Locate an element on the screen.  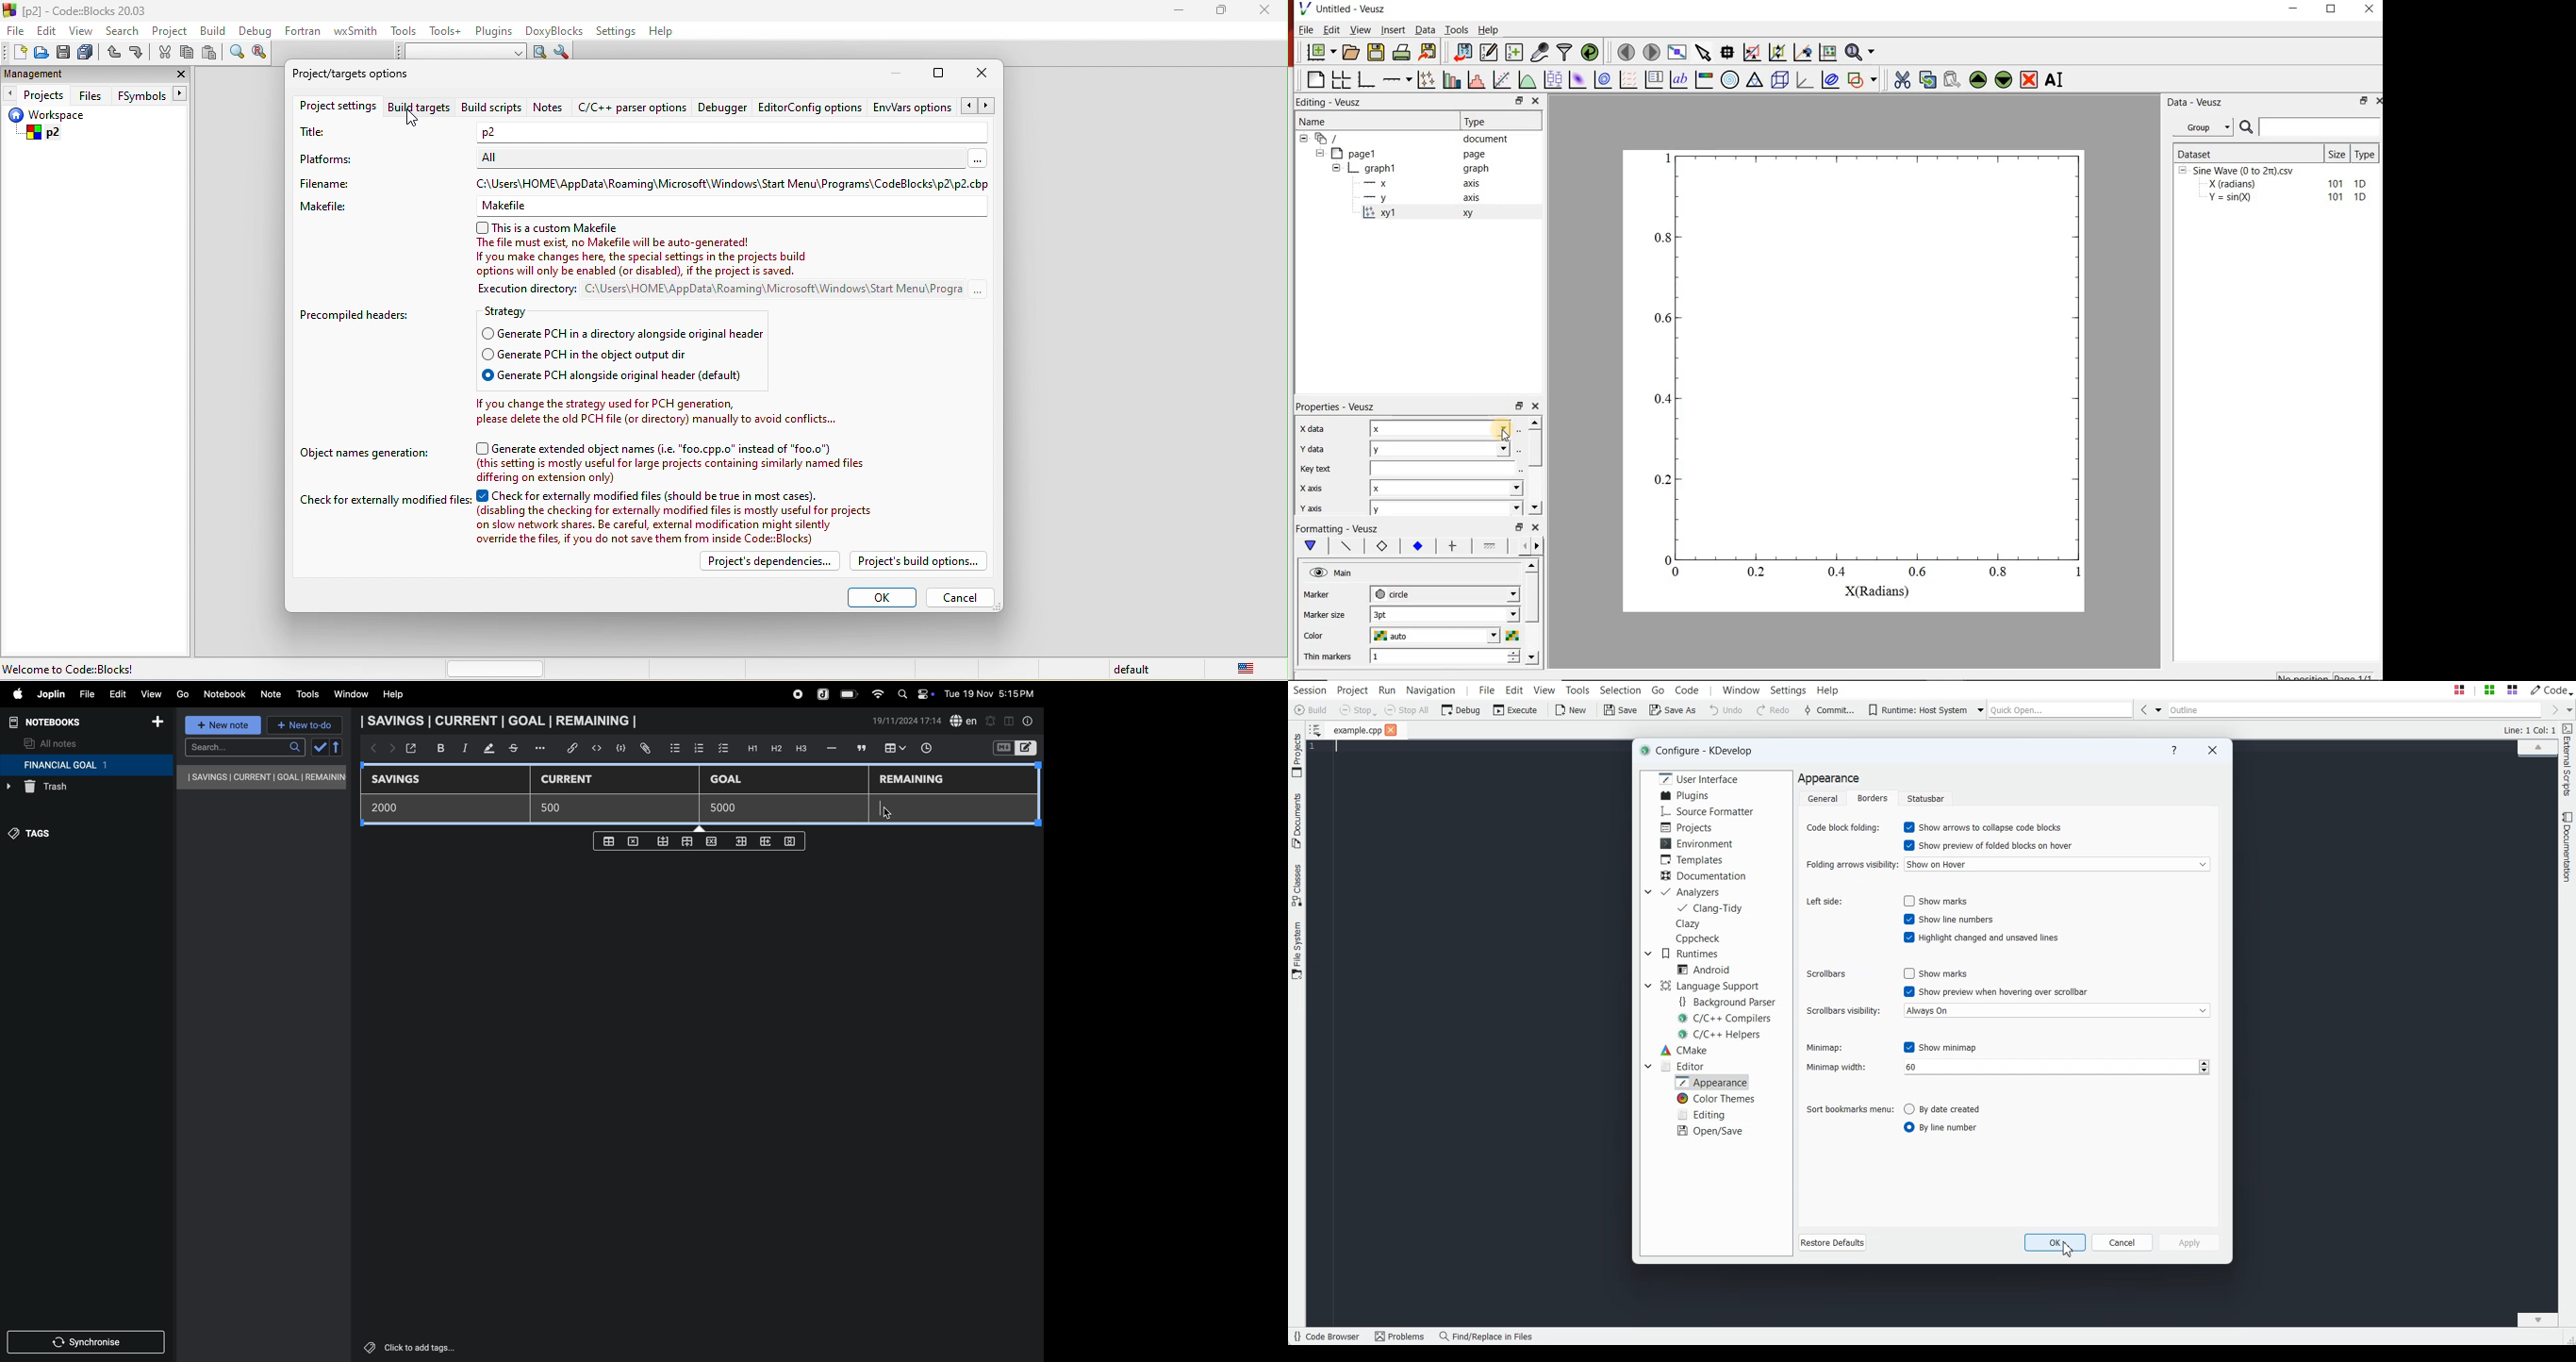
help is located at coordinates (399, 695).